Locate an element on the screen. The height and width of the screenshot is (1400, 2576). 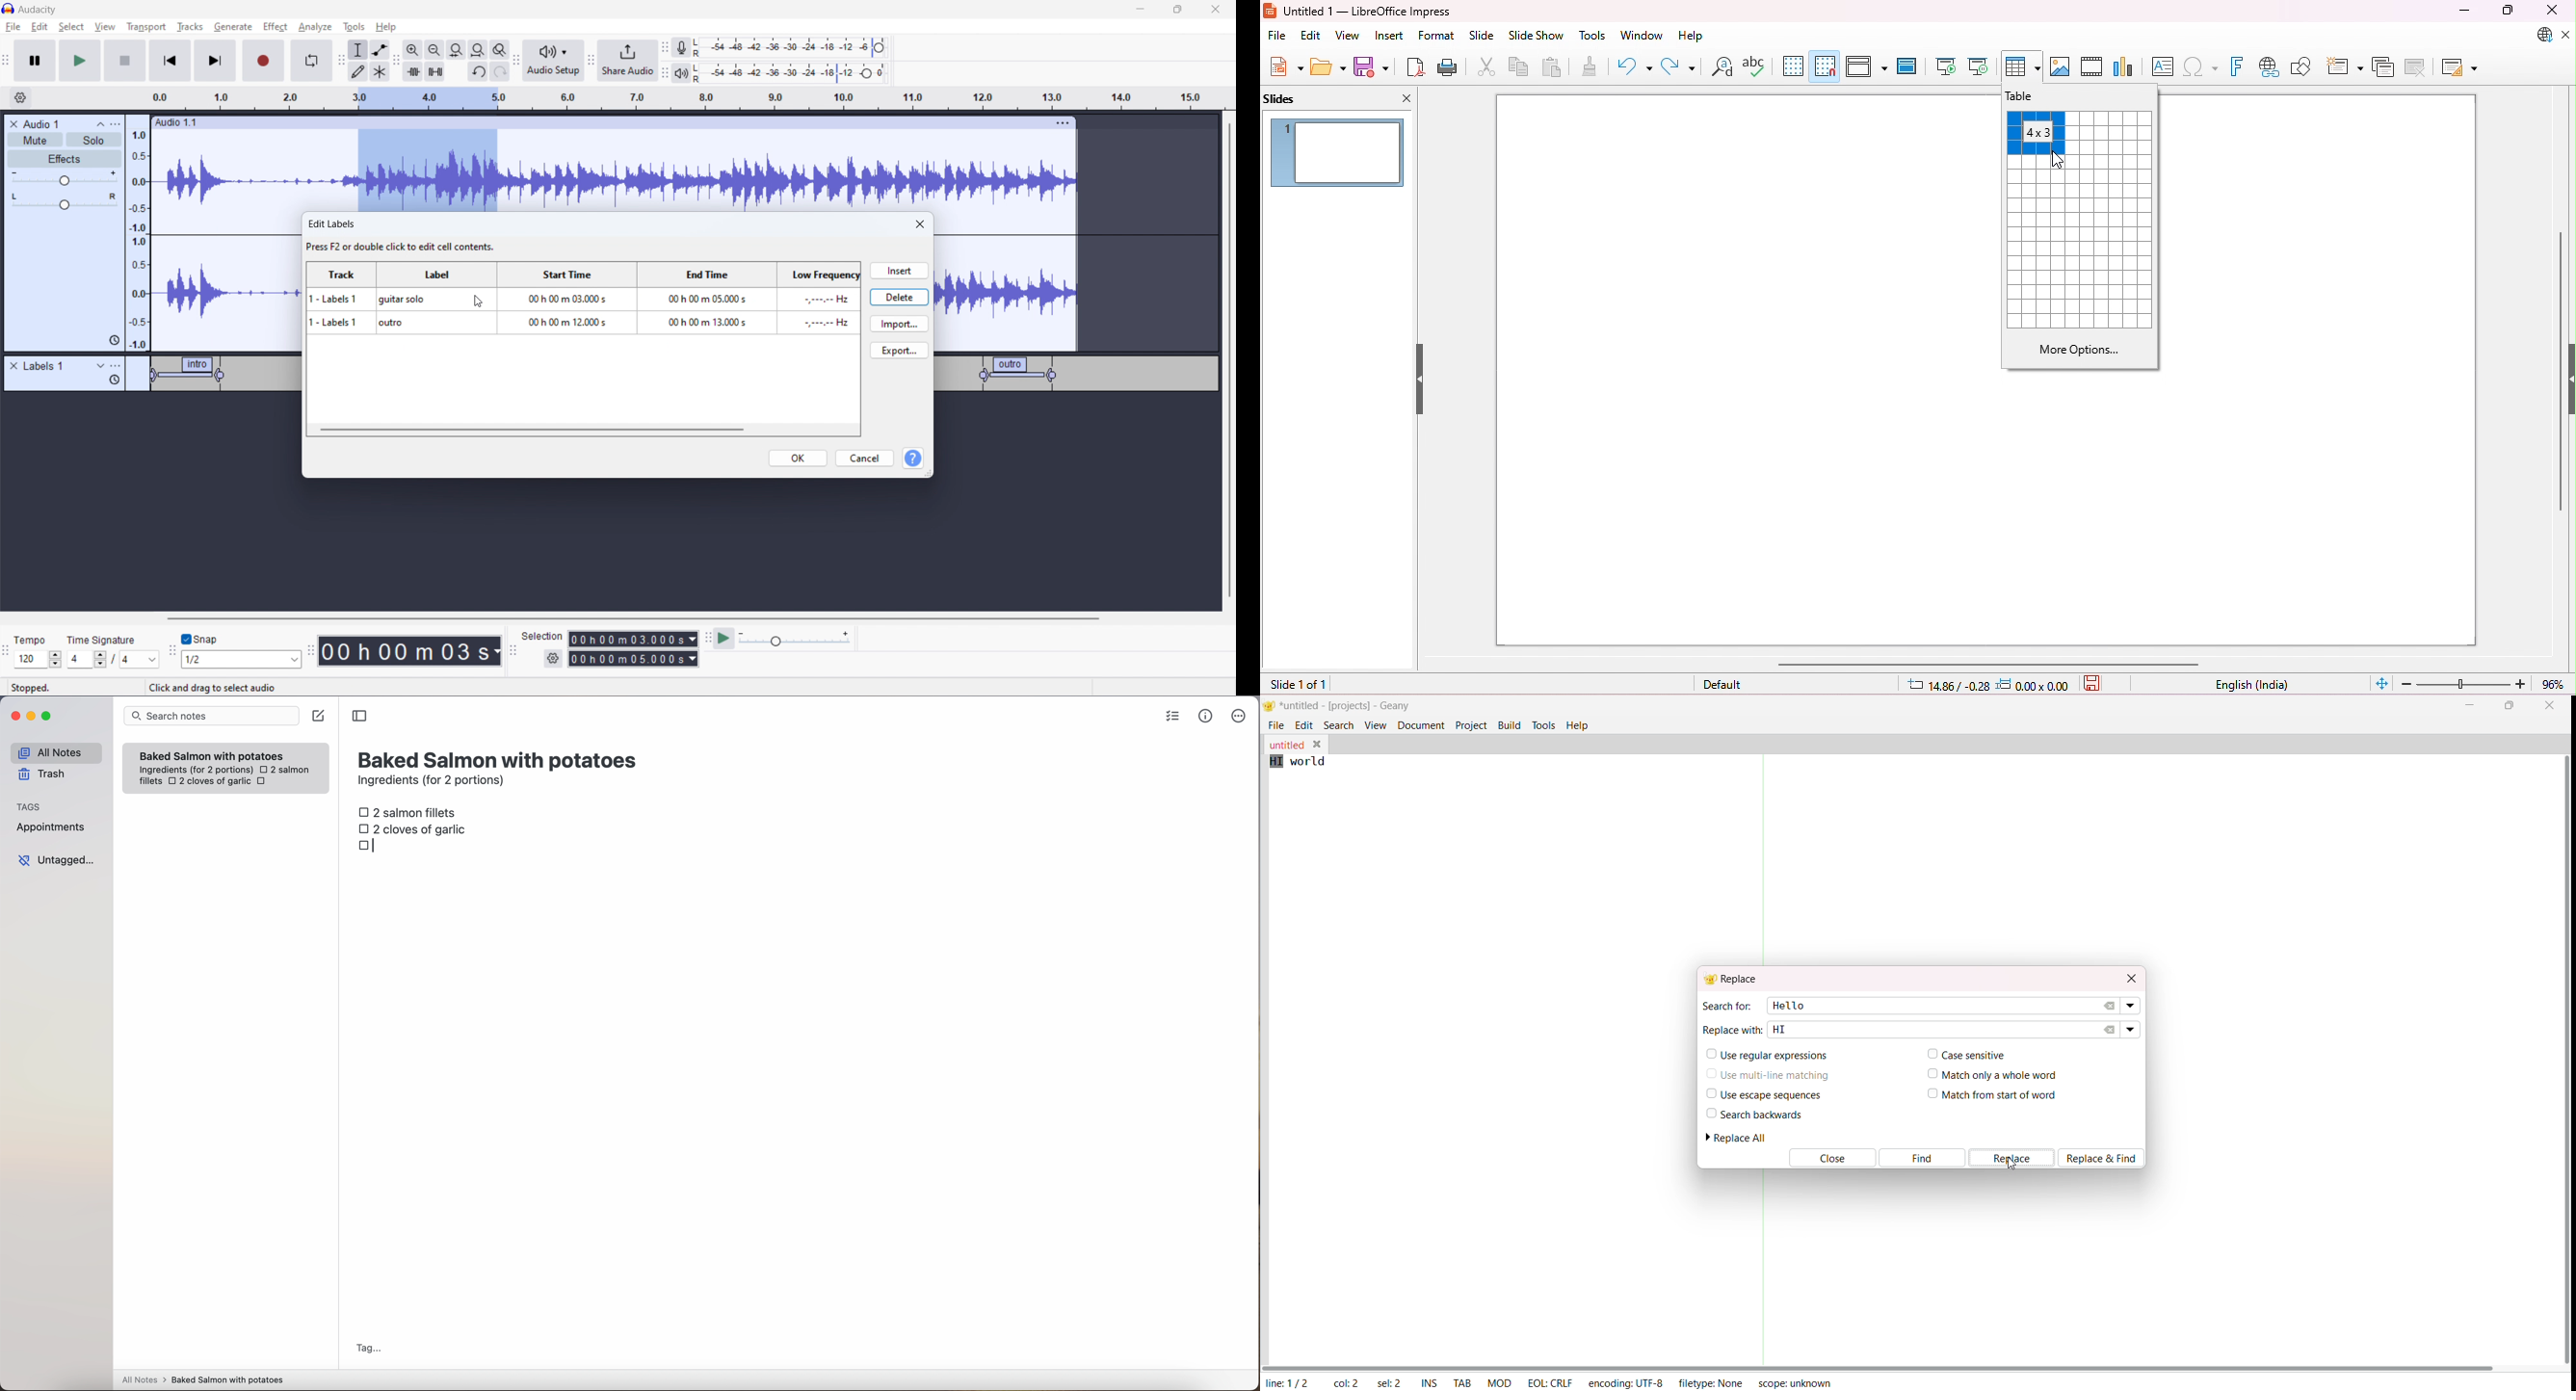
minimize is located at coordinates (1140, 10).